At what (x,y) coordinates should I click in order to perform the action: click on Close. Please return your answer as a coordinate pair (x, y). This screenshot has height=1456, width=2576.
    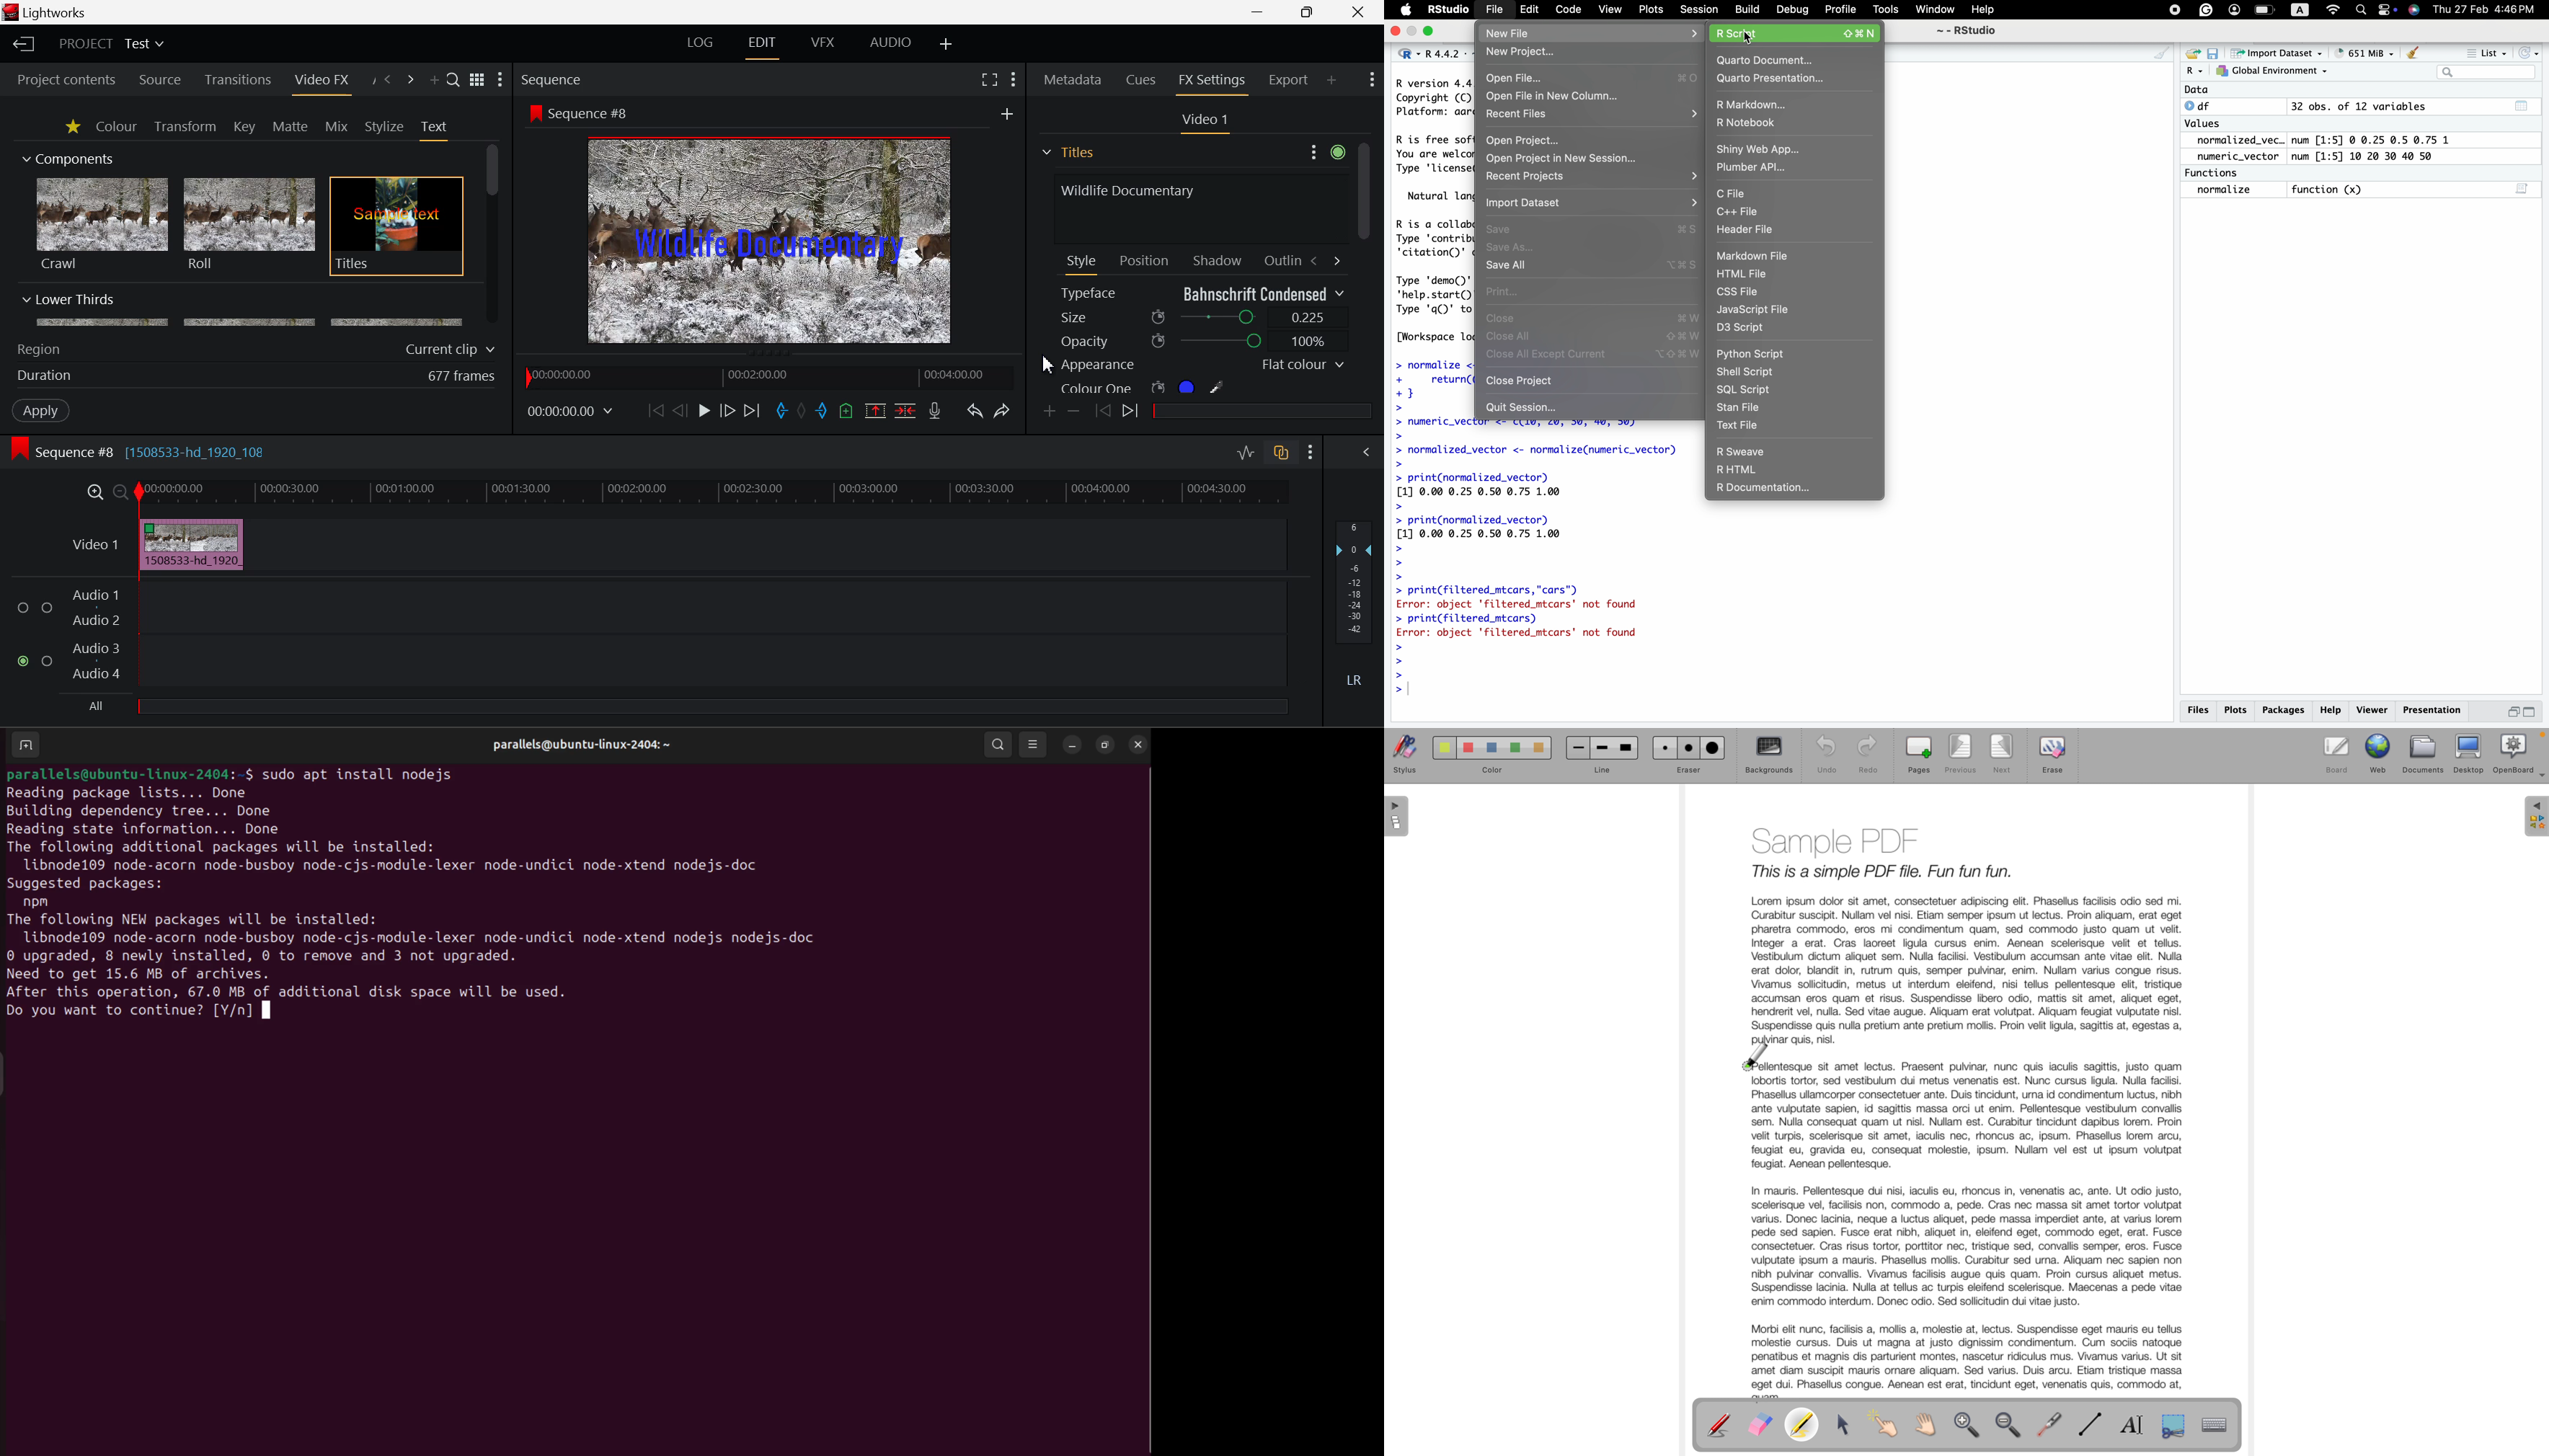
    Looking at the image, I should click on (1590, 318).